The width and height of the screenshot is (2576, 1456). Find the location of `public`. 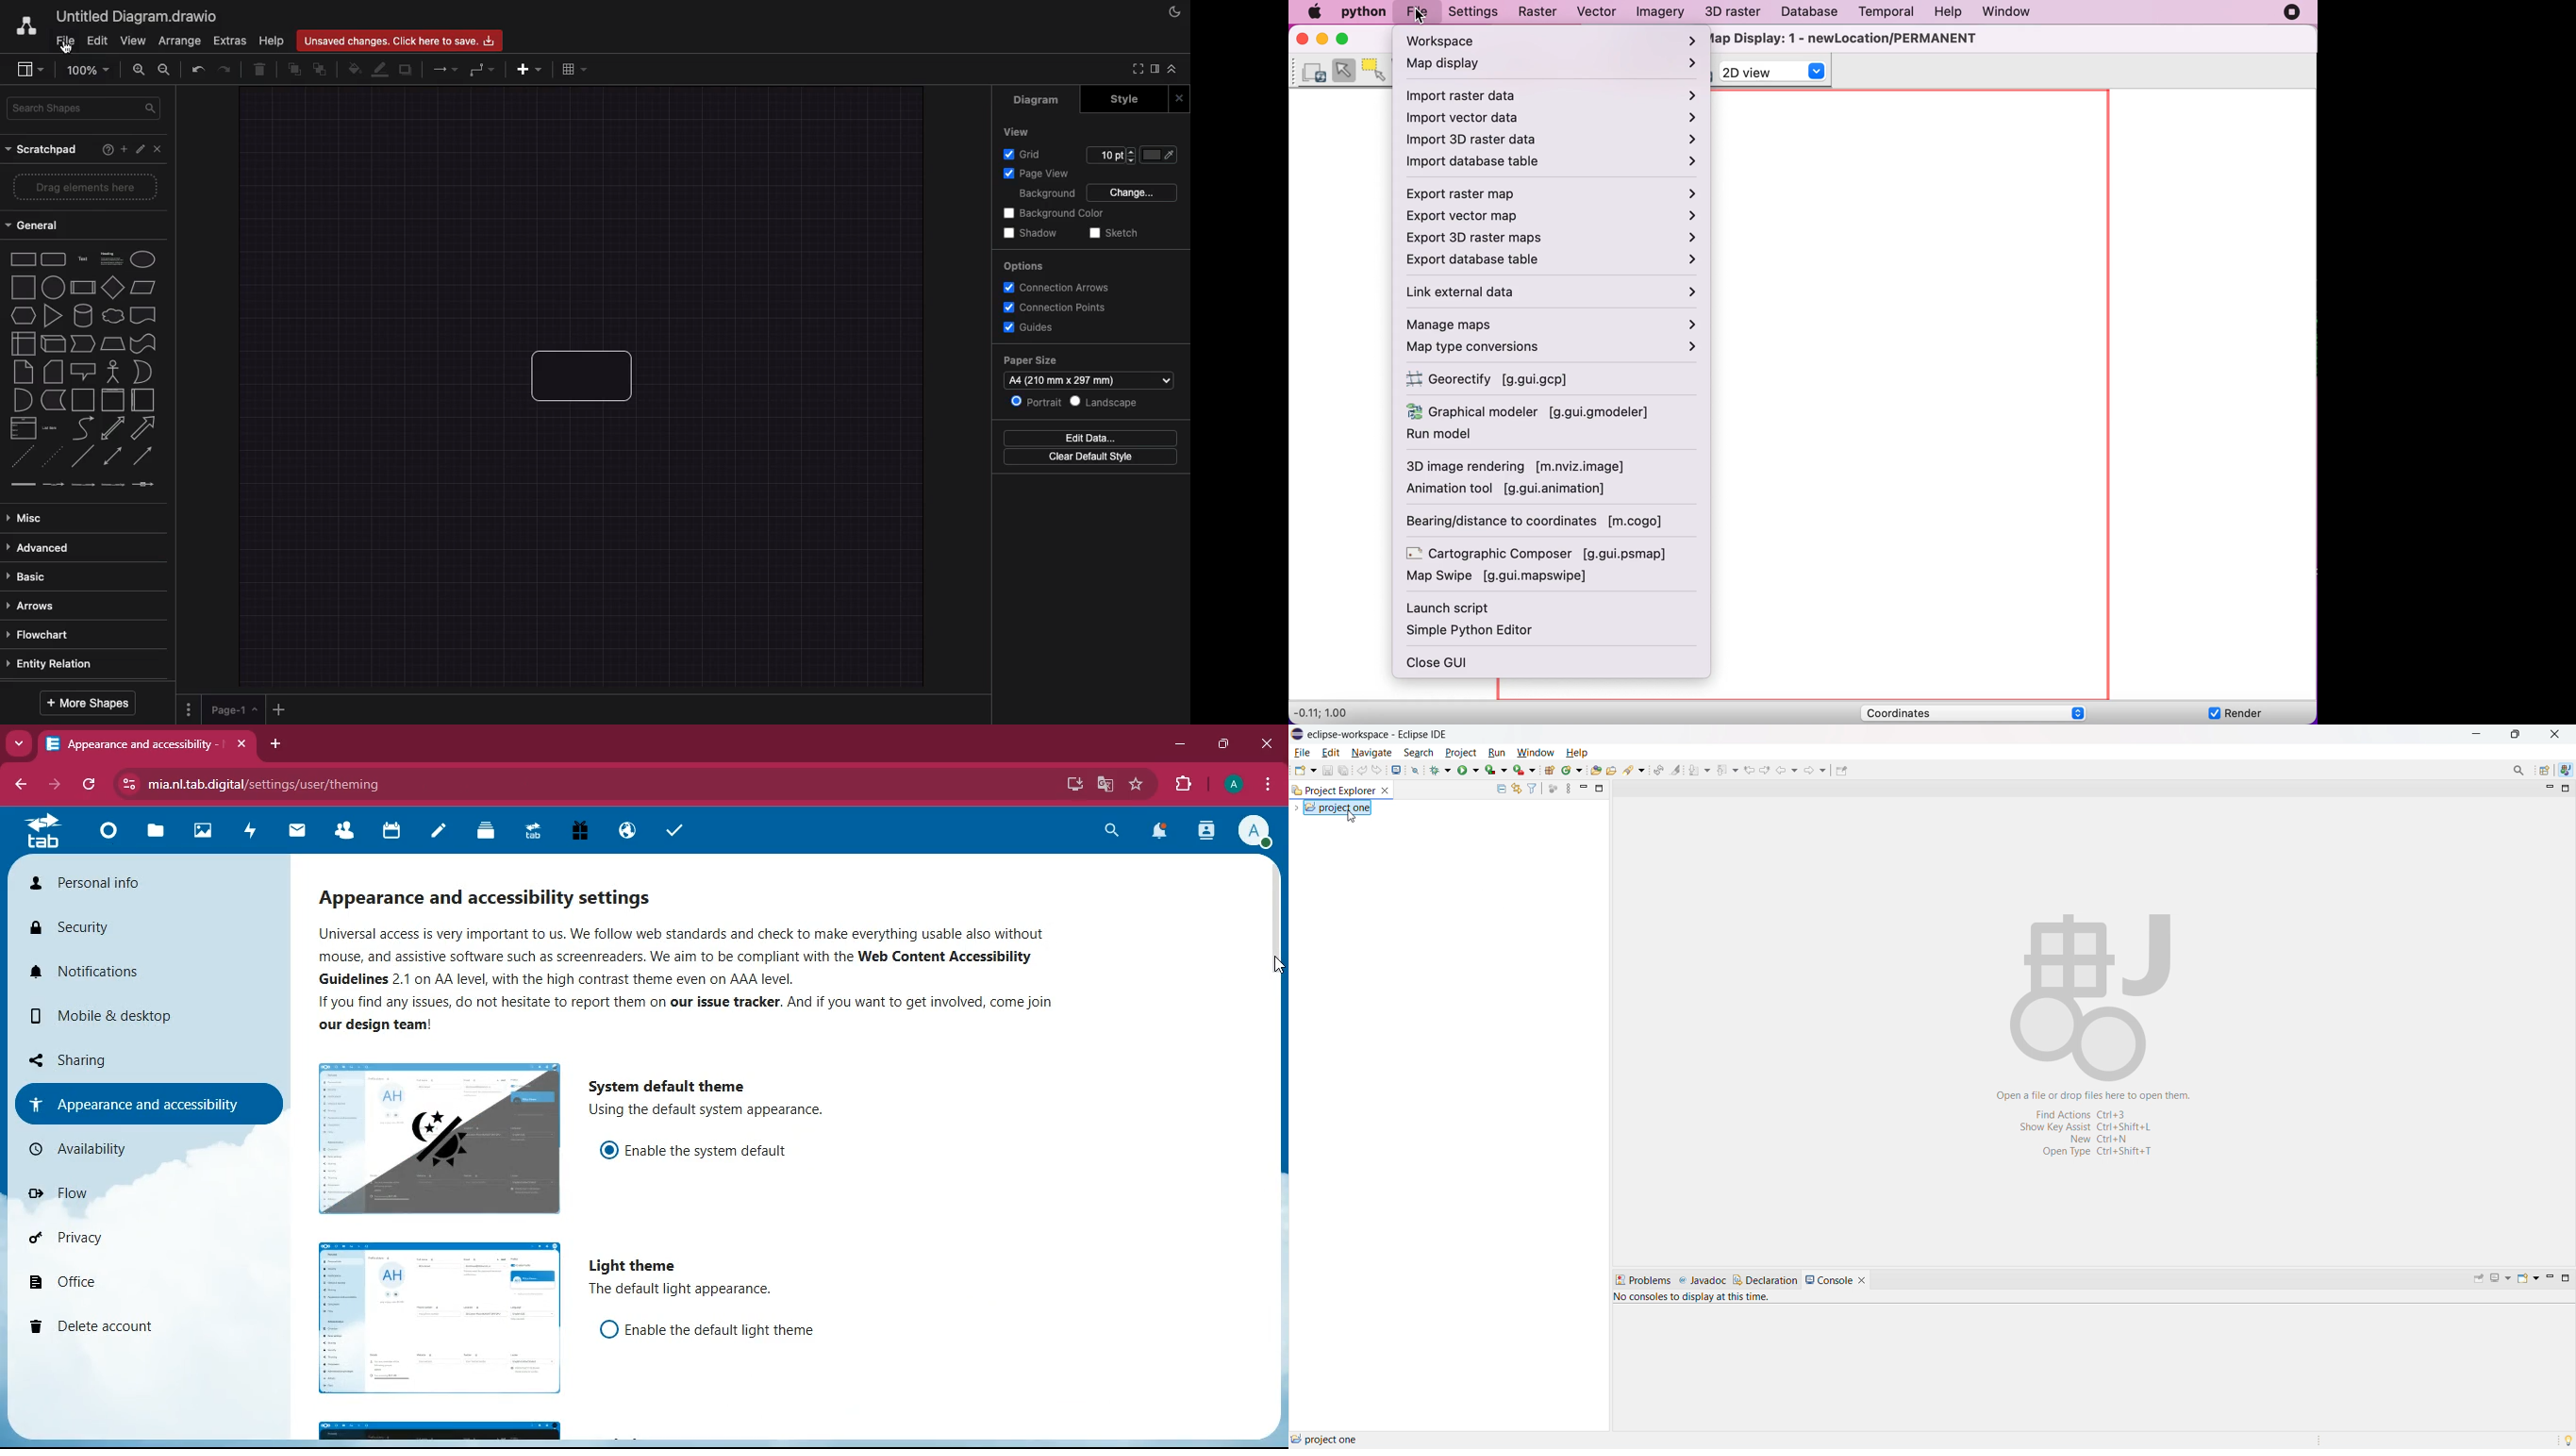

public is located at coordinates (623, 830).